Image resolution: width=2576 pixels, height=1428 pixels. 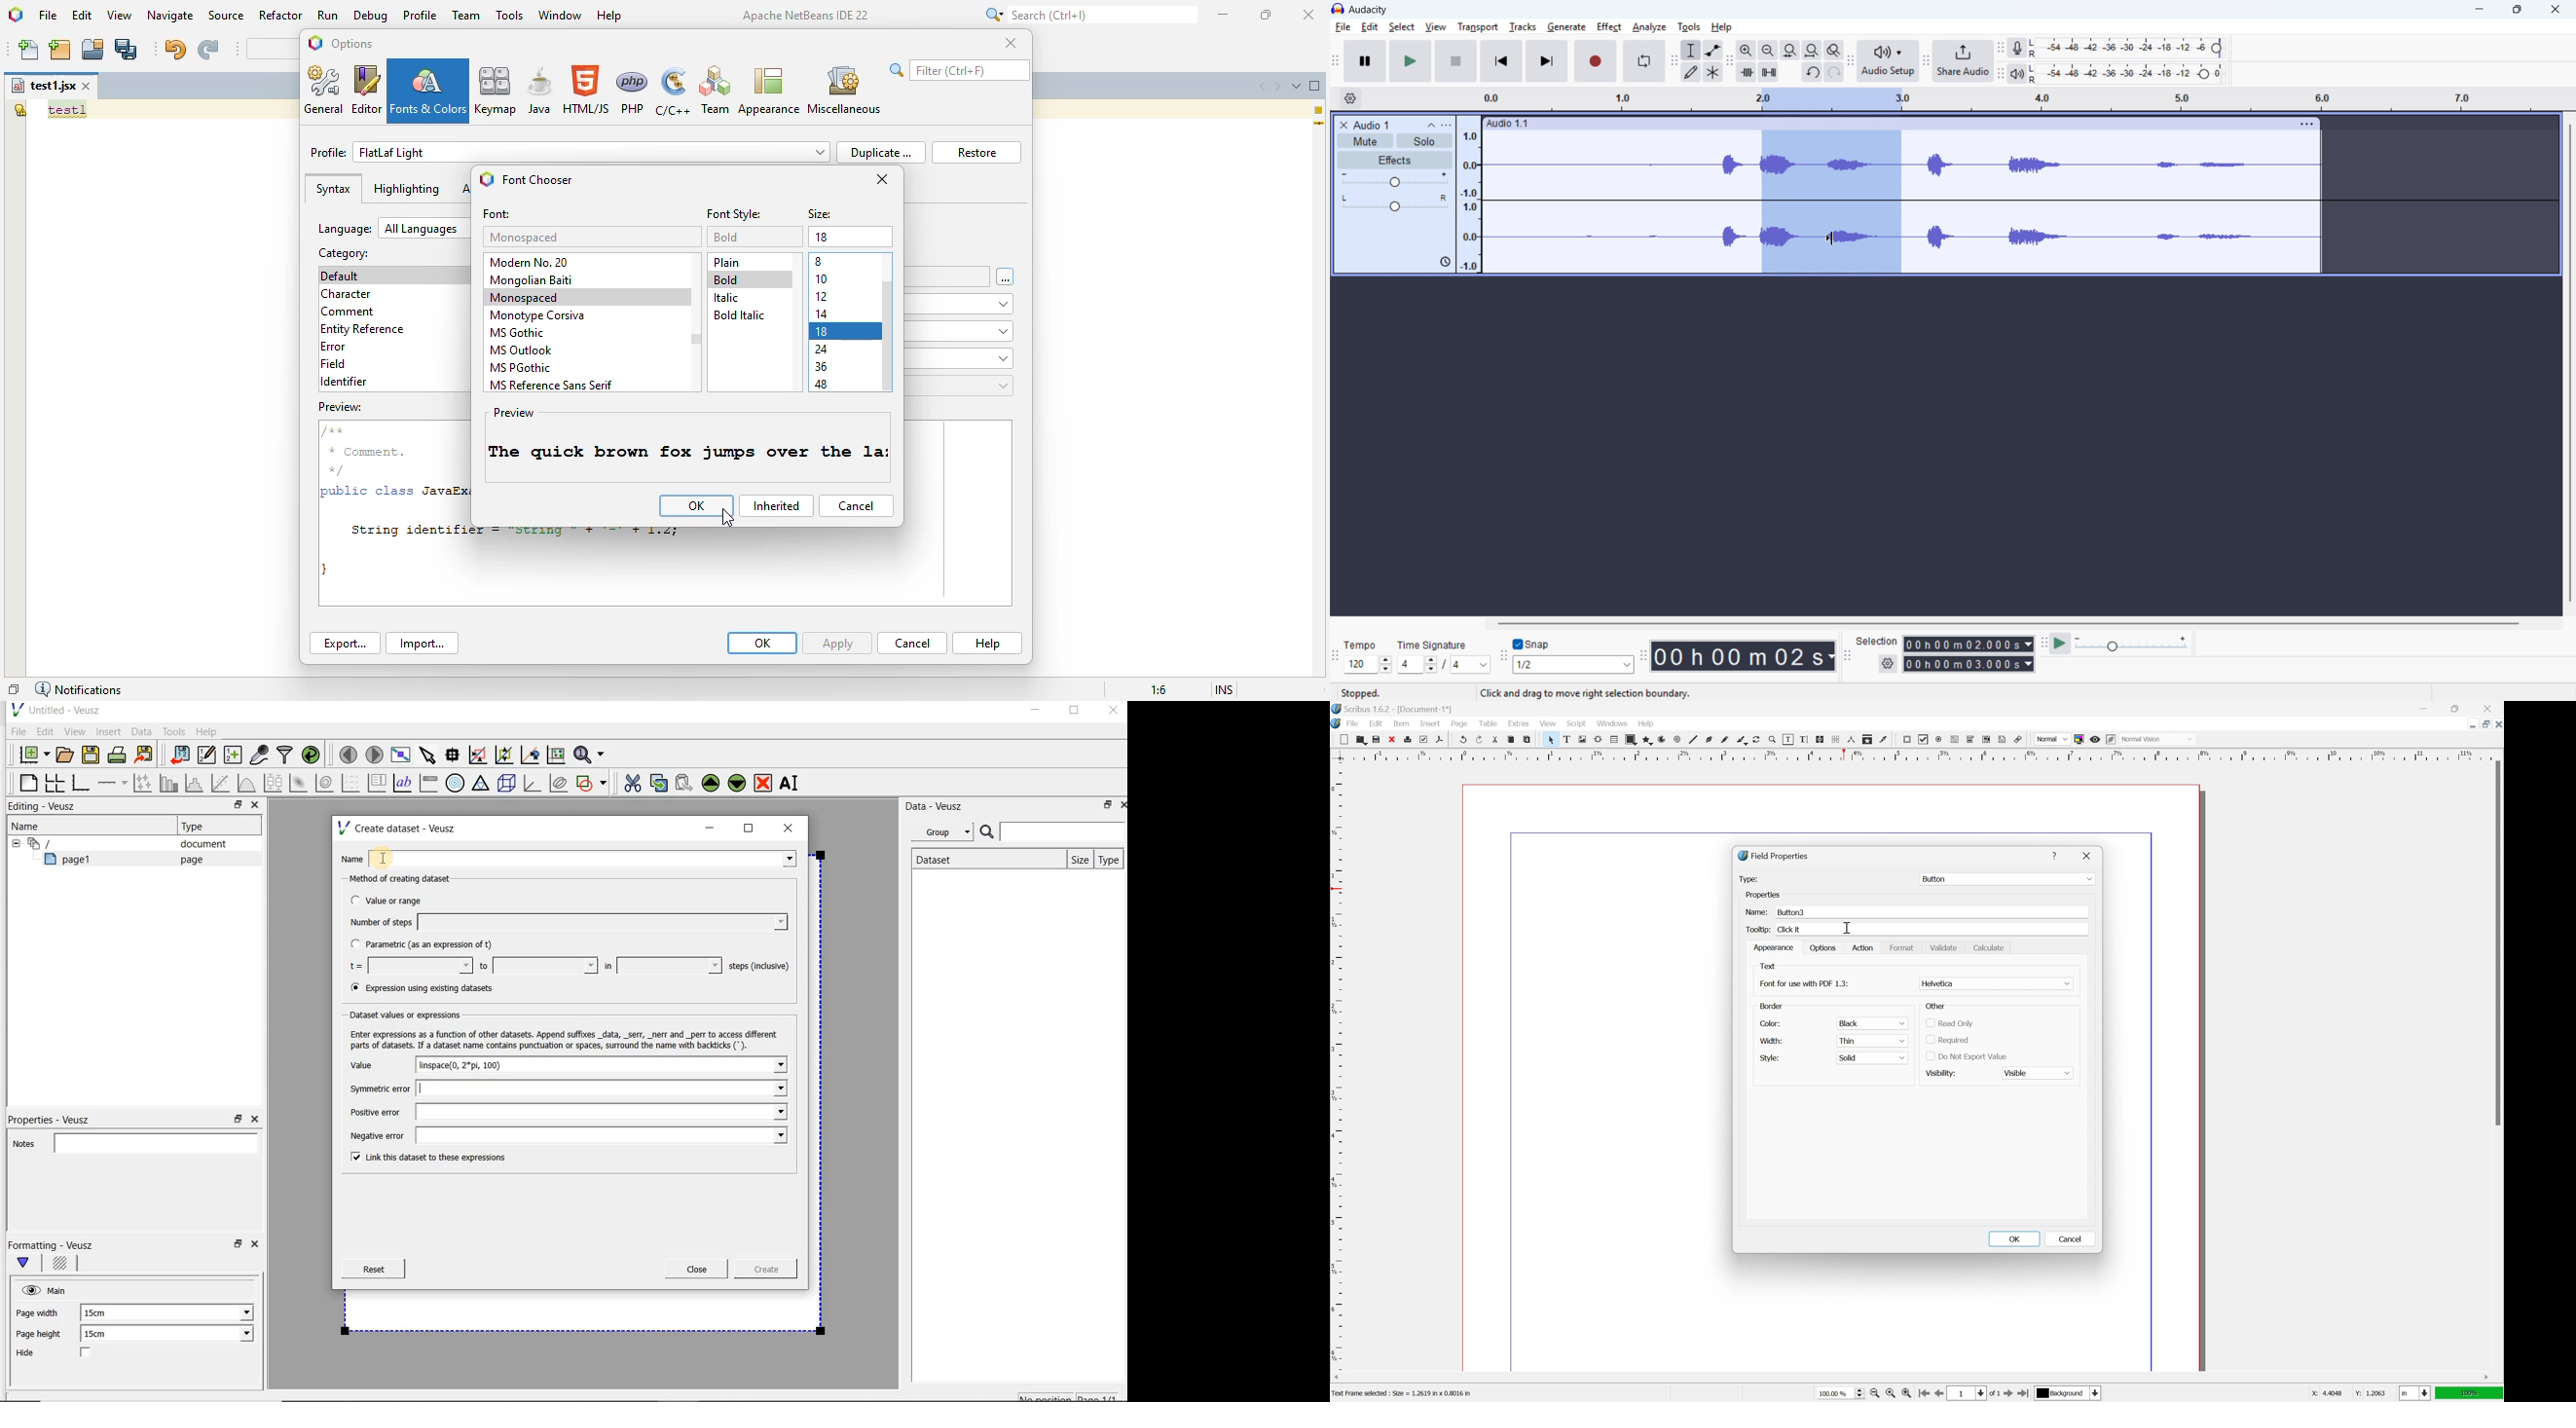 I want to click on restore window group, so click(x=14, y=689).